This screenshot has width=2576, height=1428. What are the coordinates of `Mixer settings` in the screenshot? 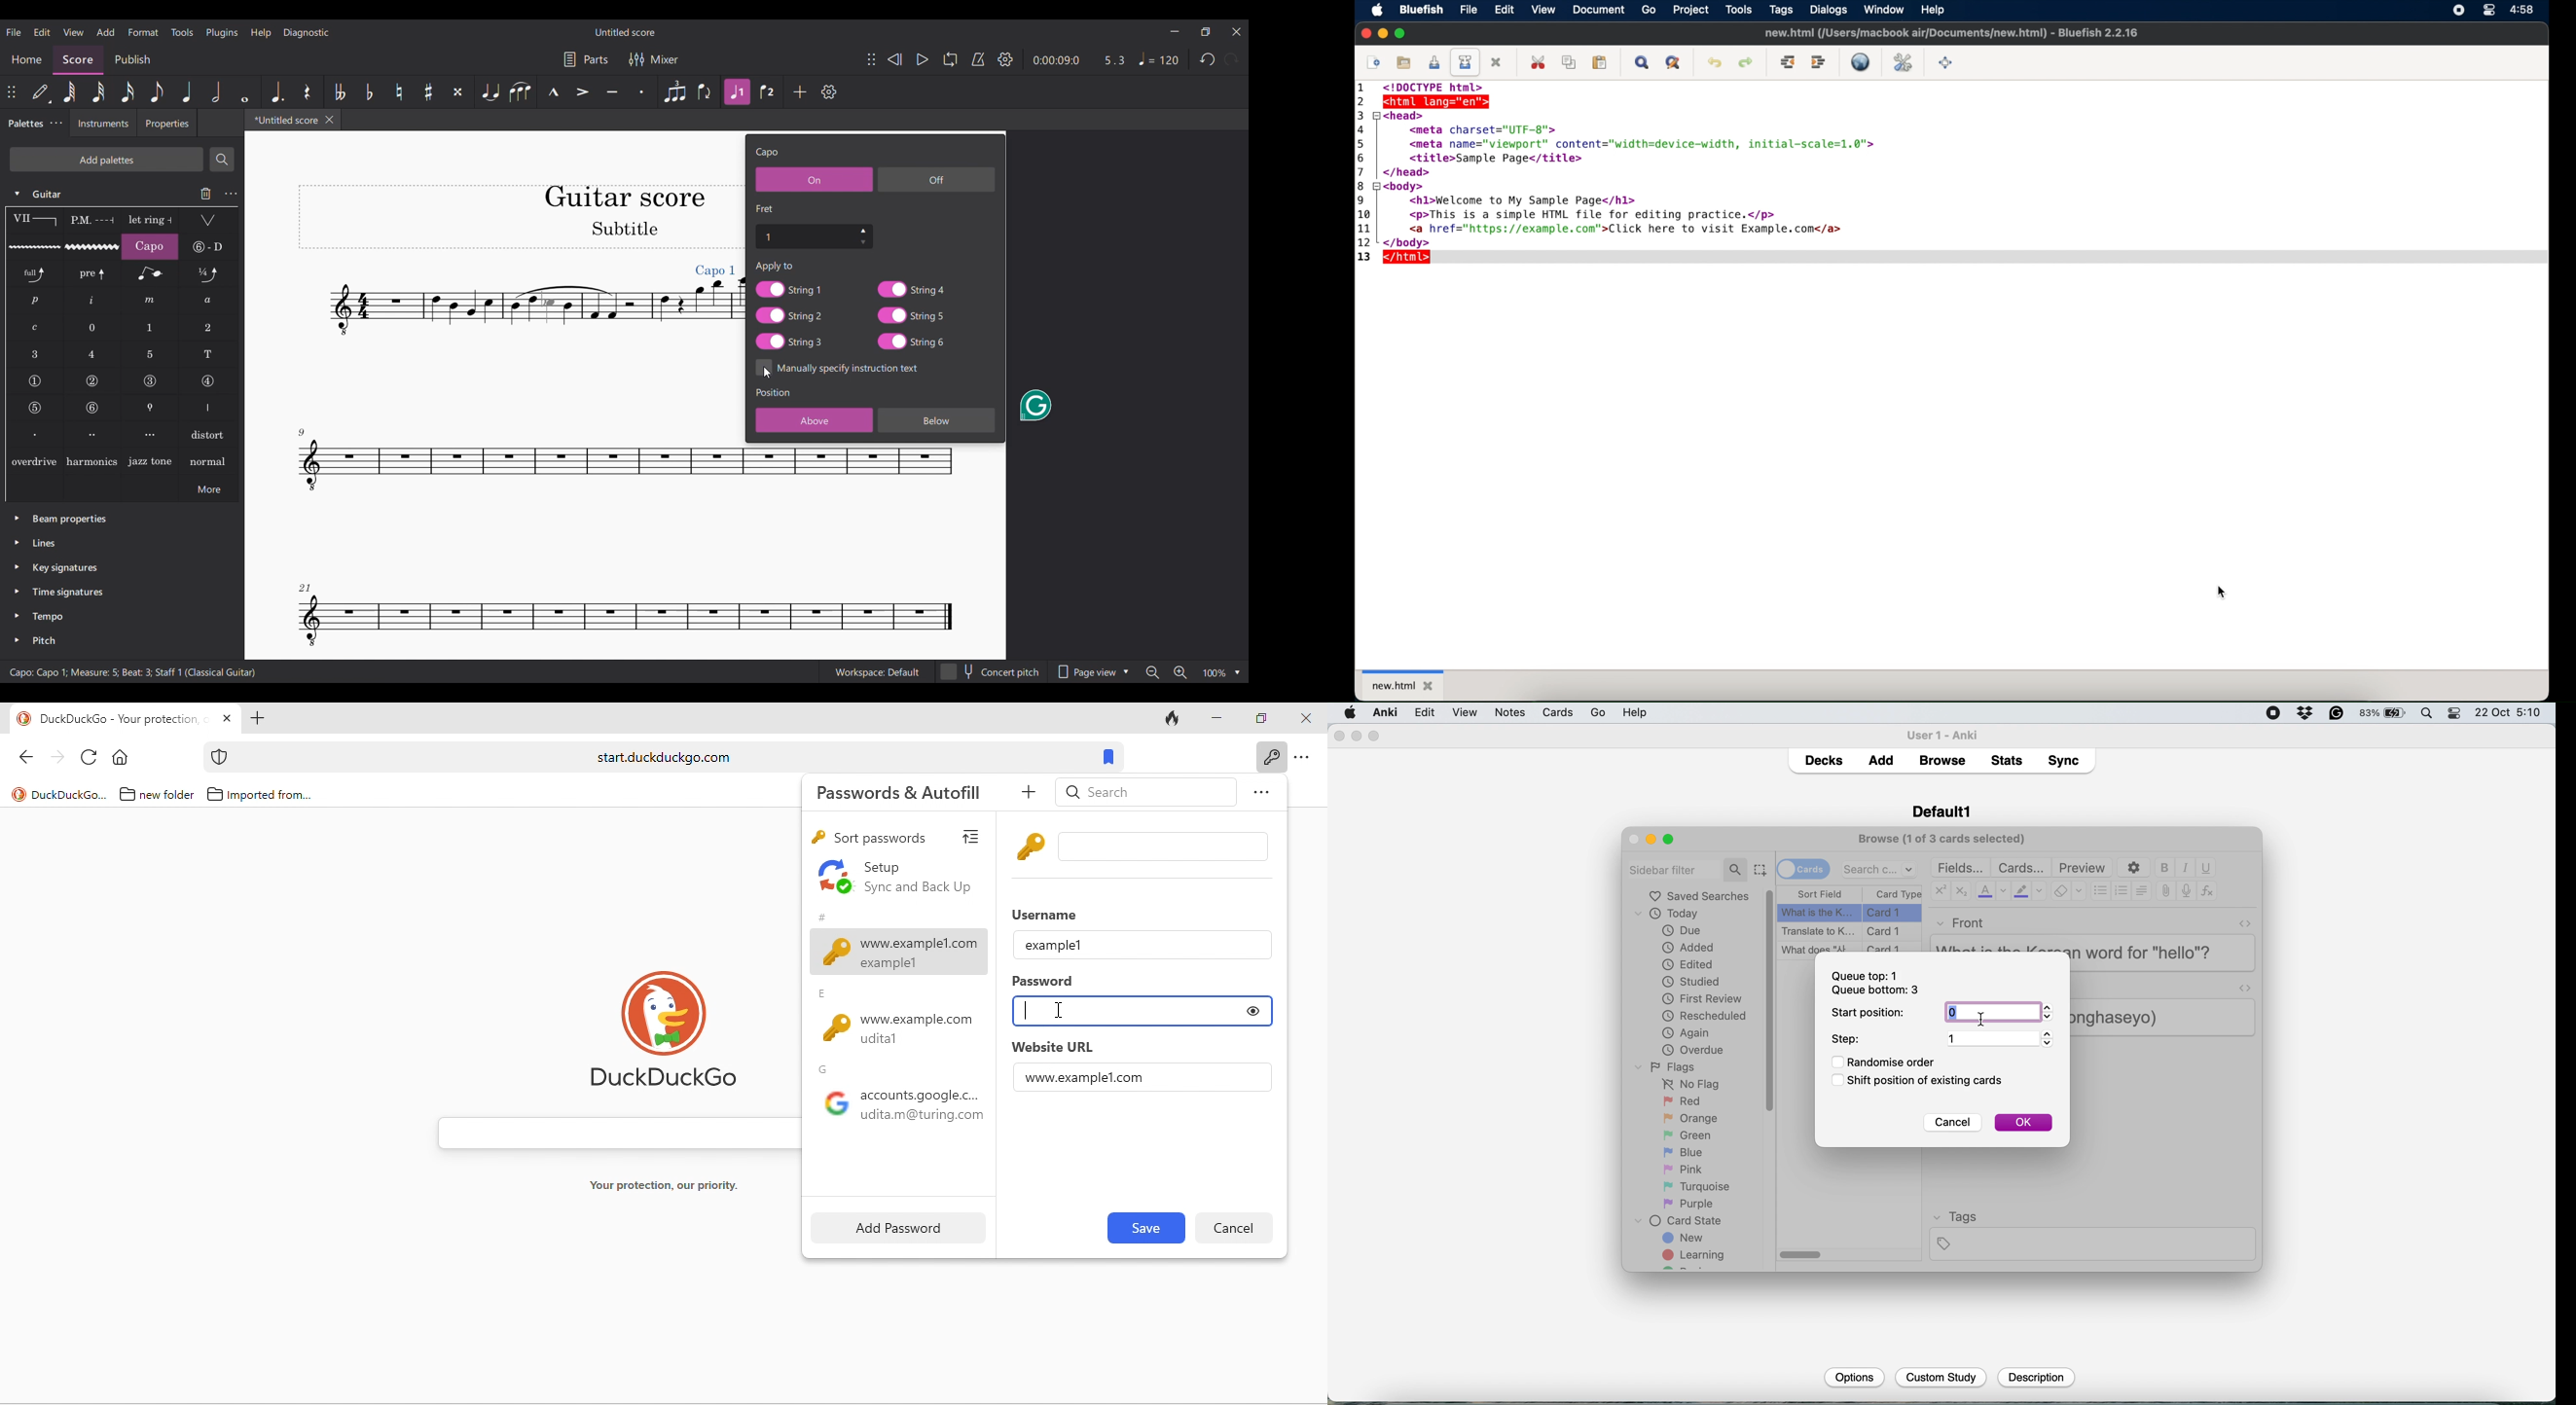 It's located at (654, 59).